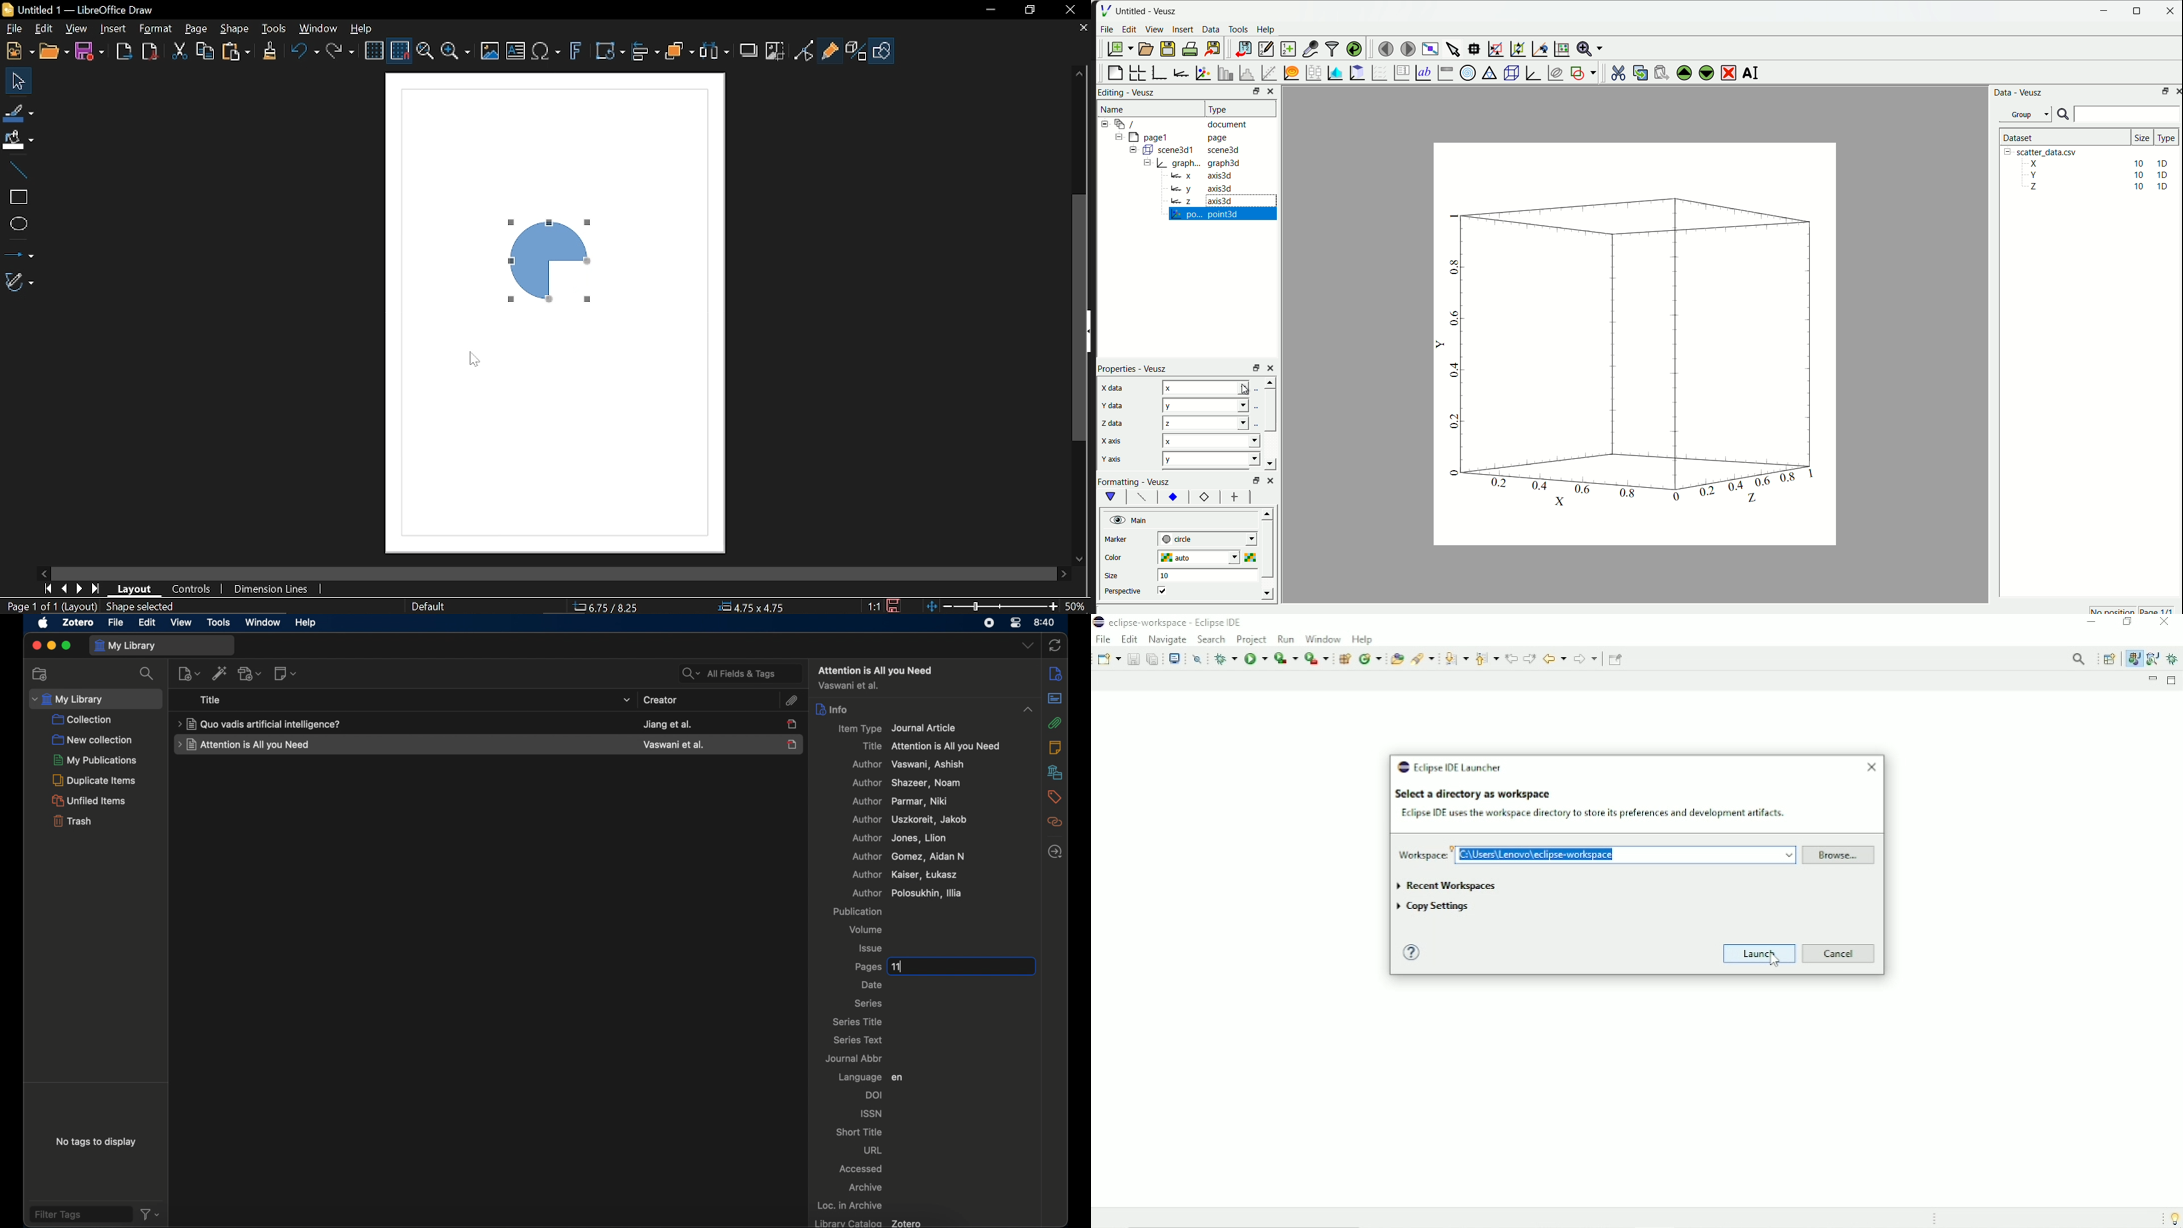 The height and width of the screenshot is (1232, 2184). Describe the element at coordinates (868, 930) in the screenshot. I see `volume` at that location.